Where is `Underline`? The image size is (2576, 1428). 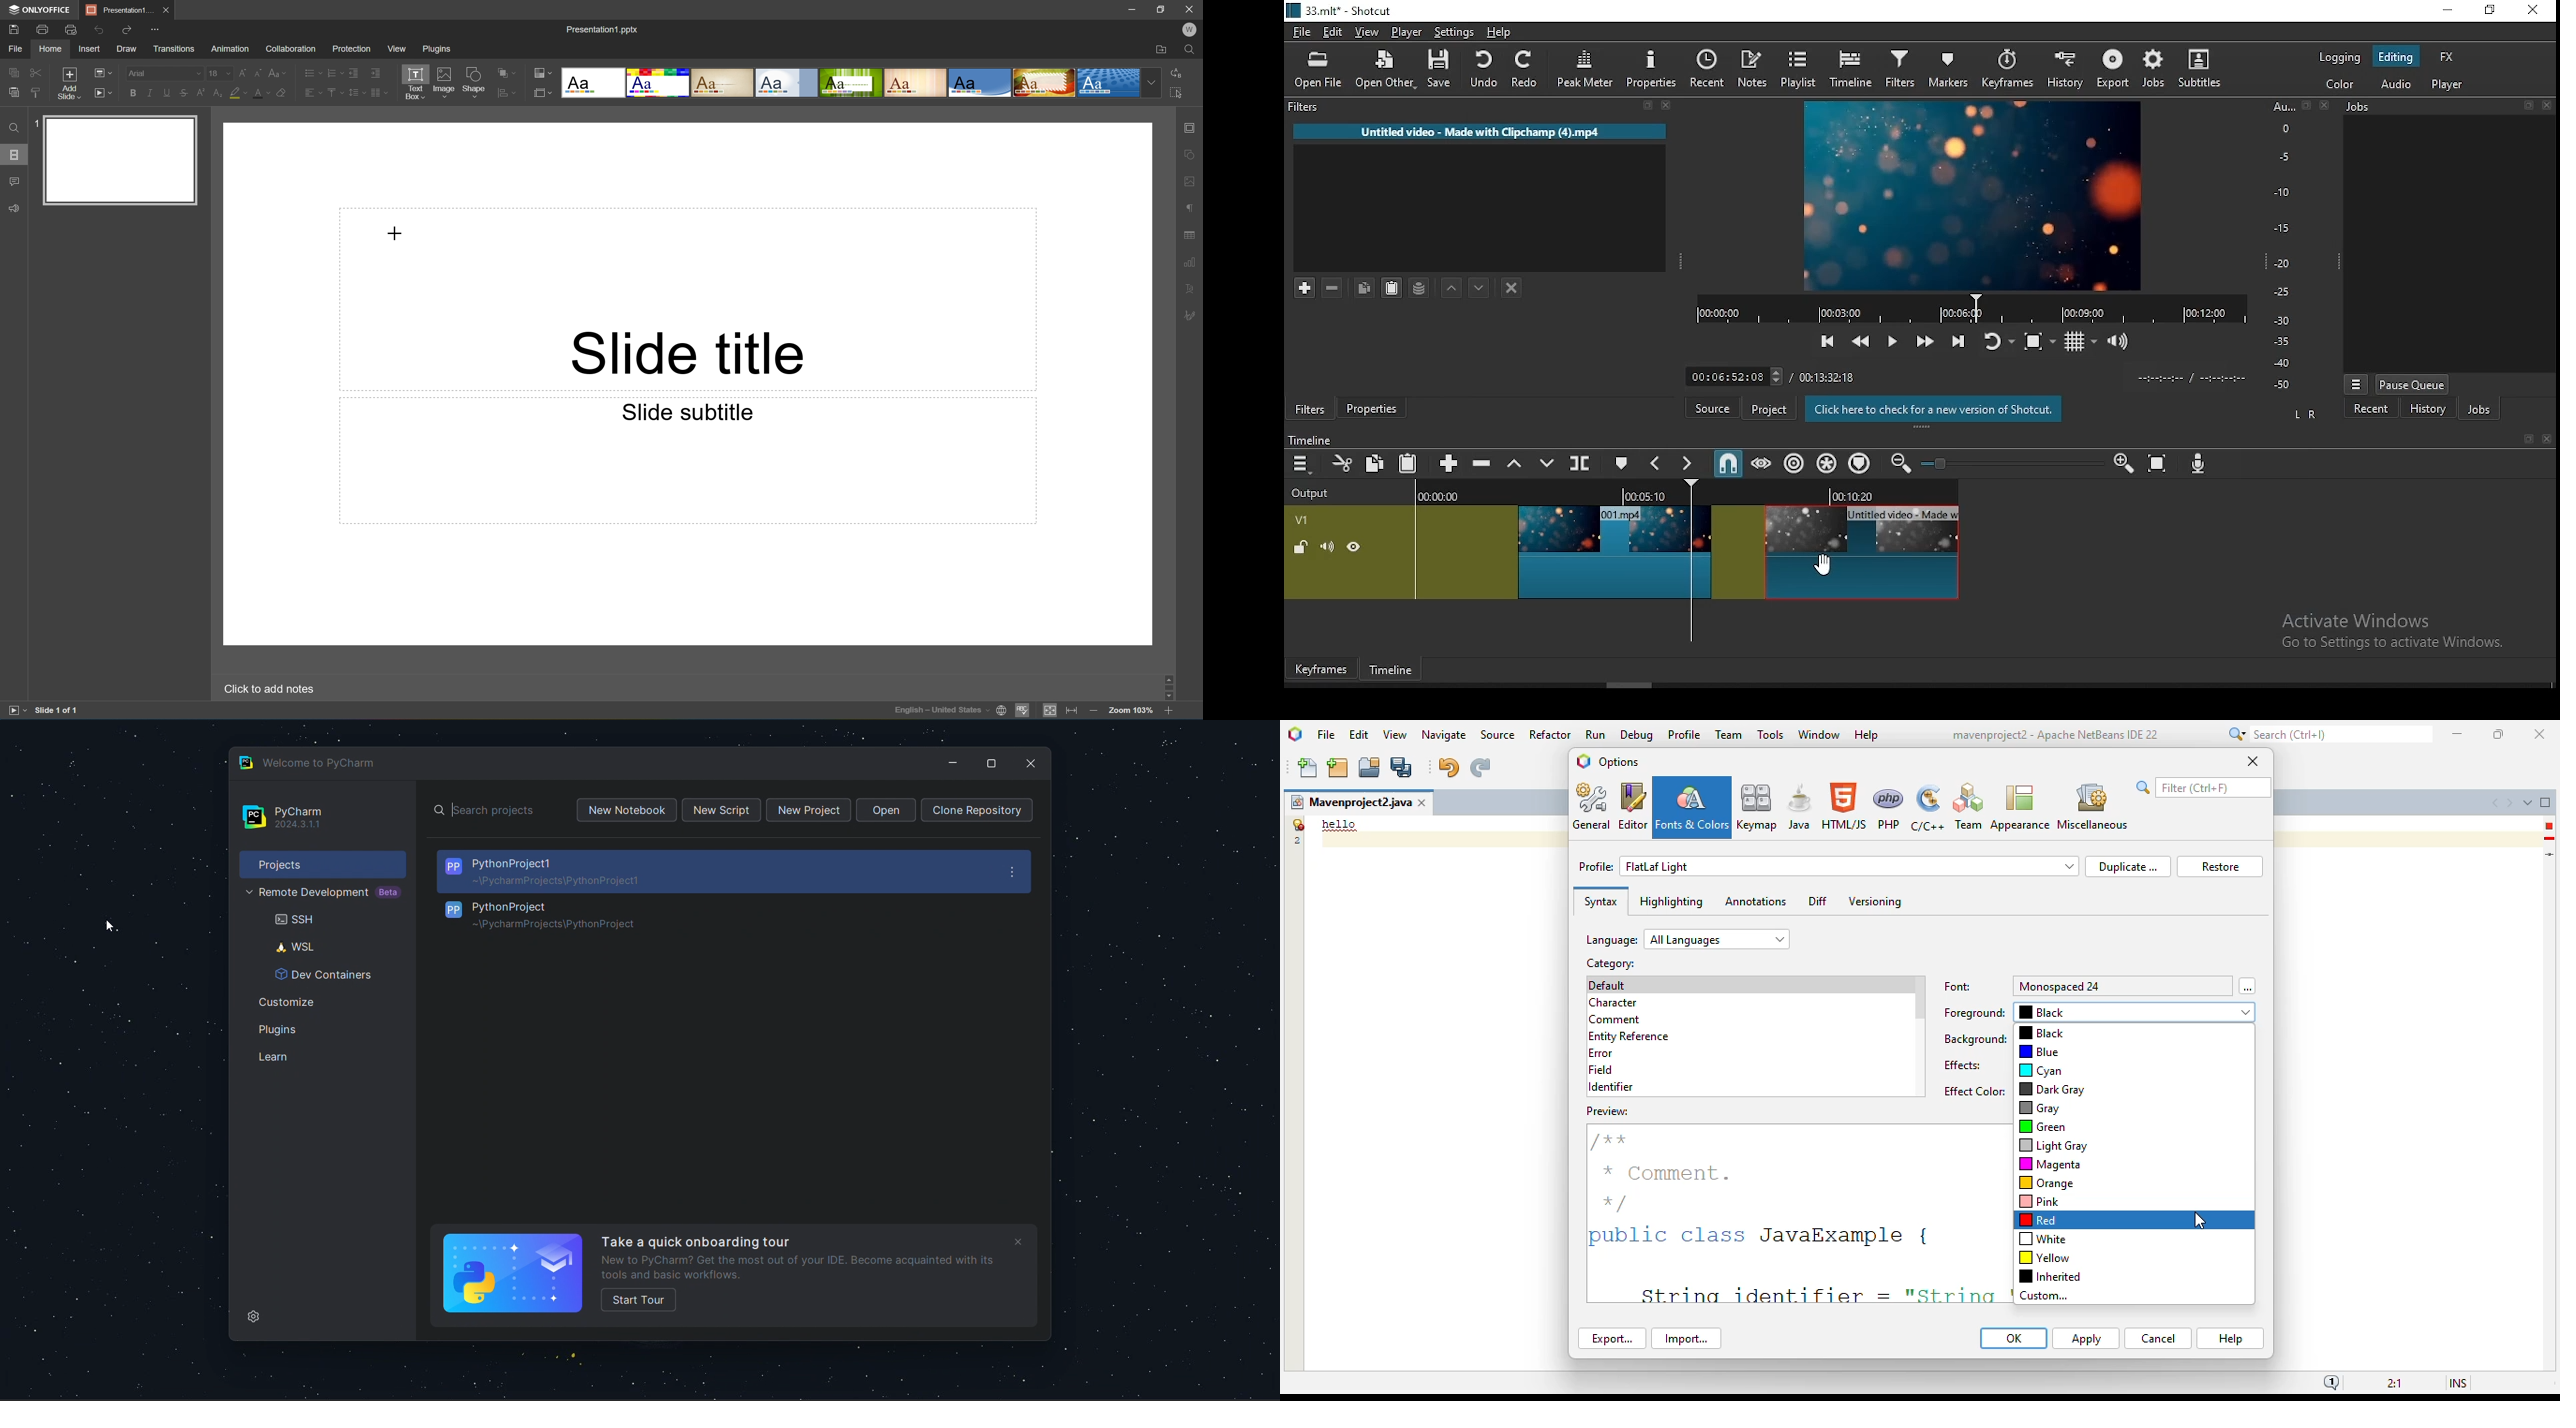
Underline is located at coordinates (167, 91).